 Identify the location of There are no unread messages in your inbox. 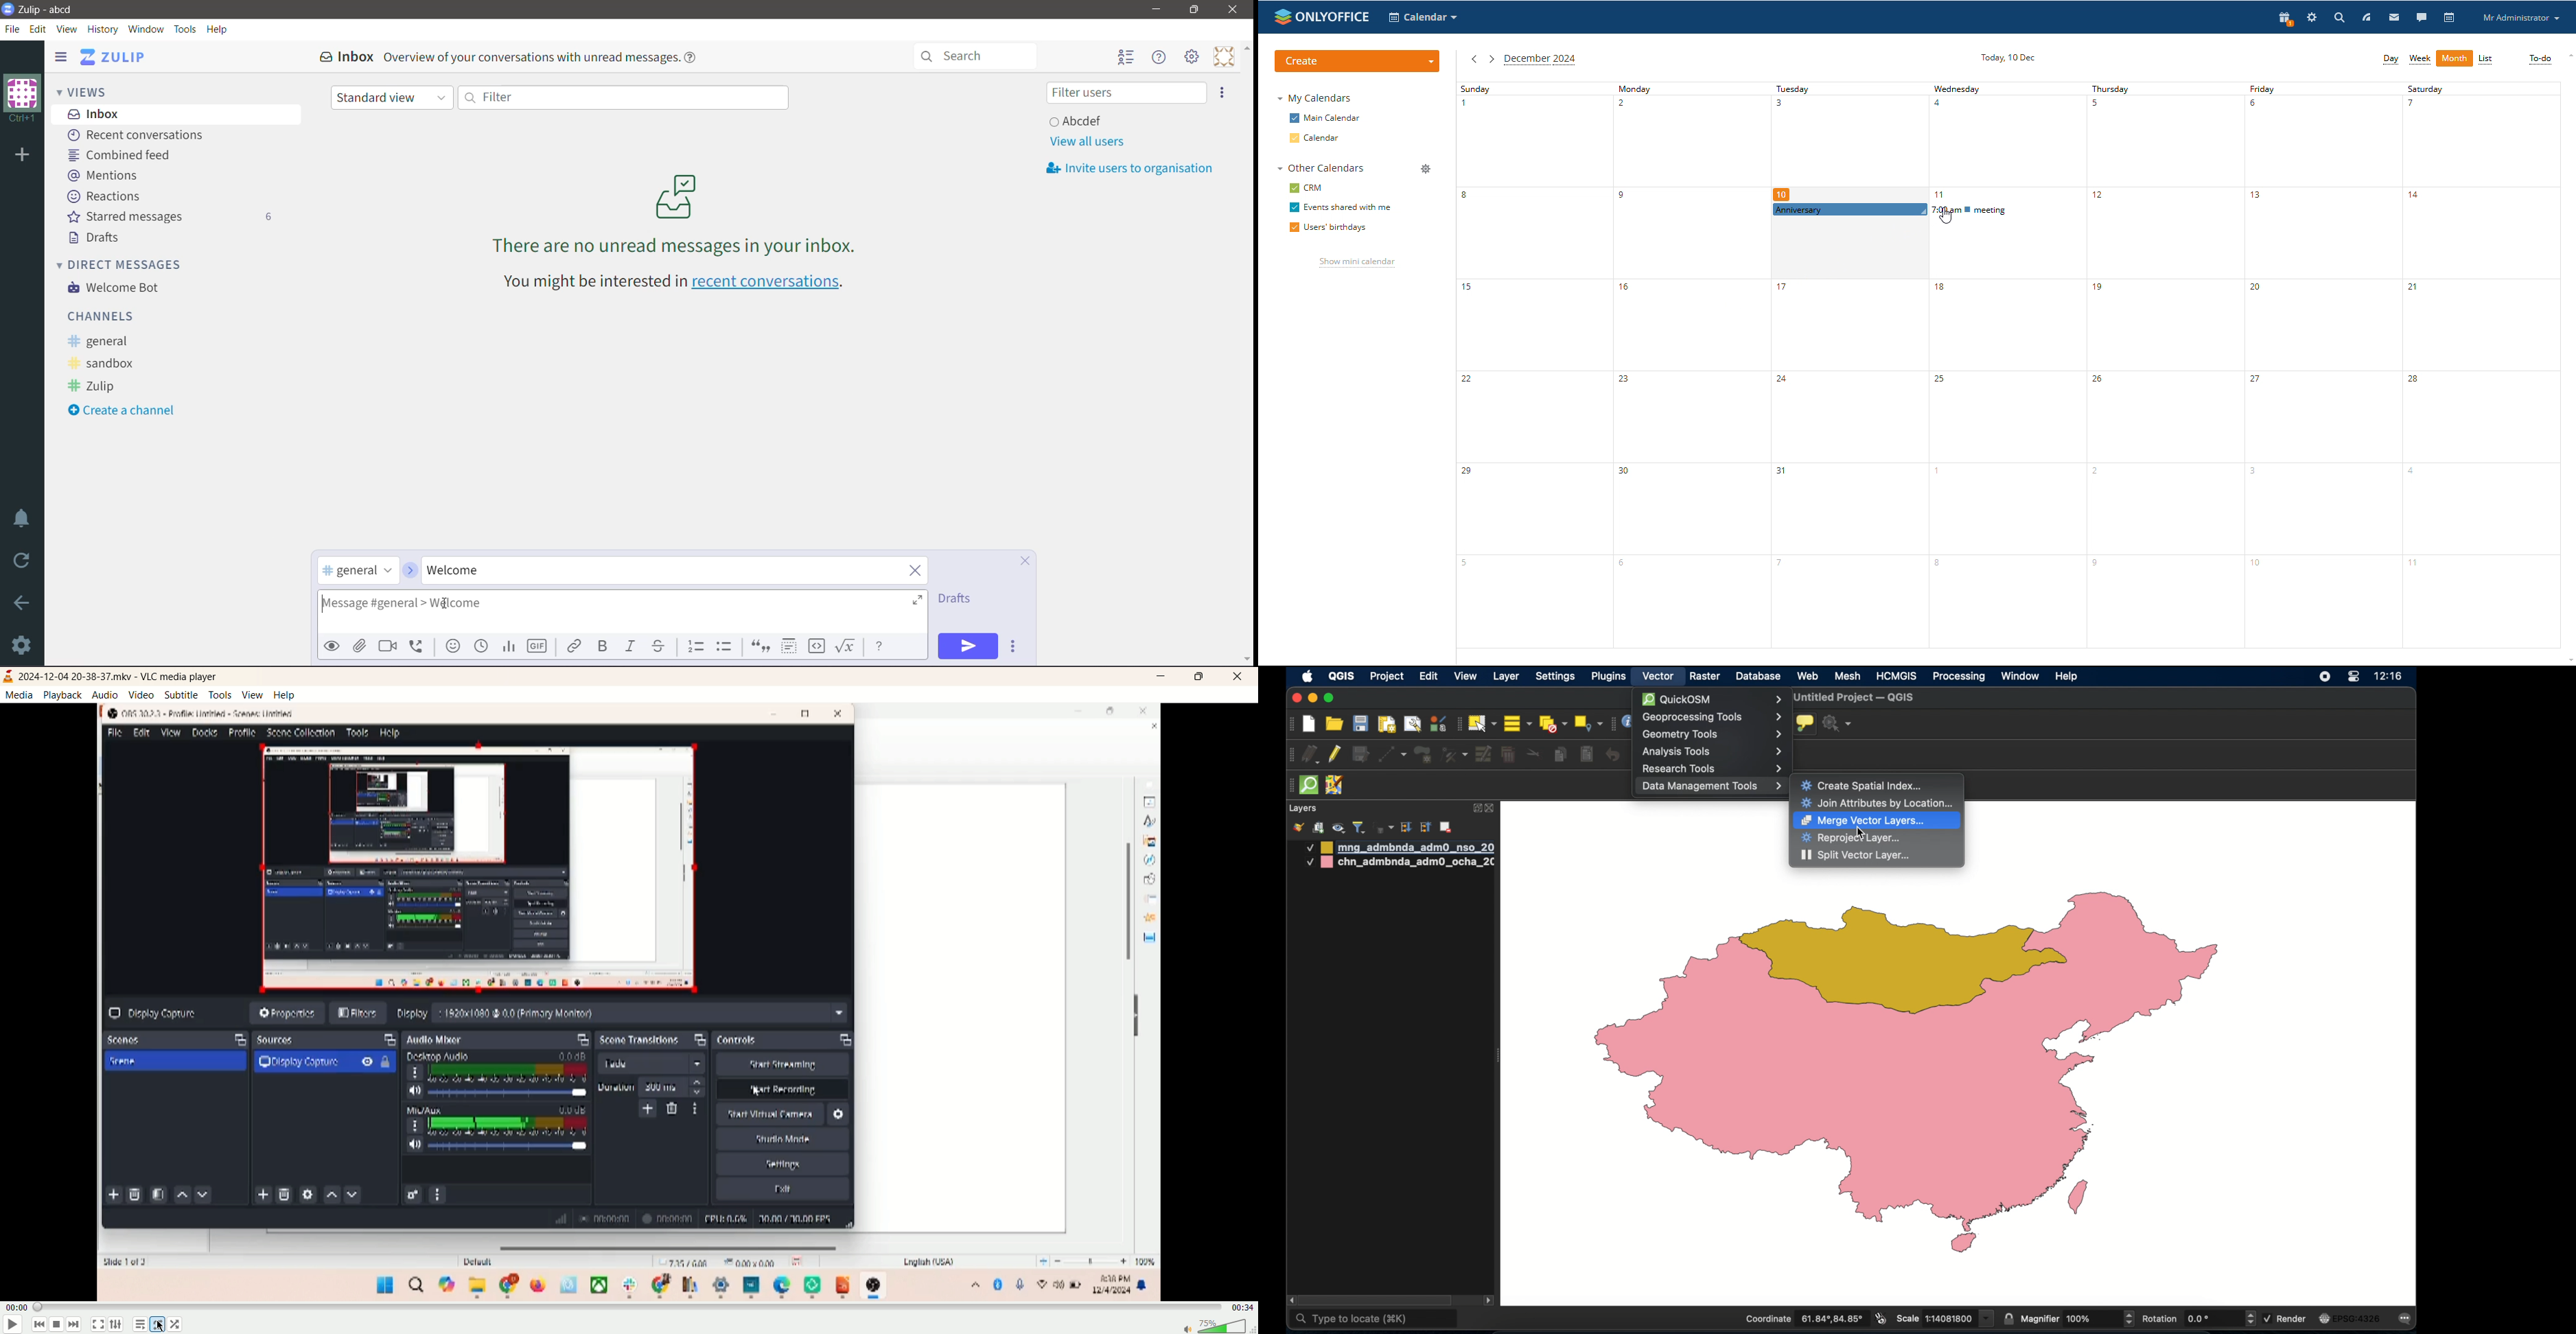
(676, 213).